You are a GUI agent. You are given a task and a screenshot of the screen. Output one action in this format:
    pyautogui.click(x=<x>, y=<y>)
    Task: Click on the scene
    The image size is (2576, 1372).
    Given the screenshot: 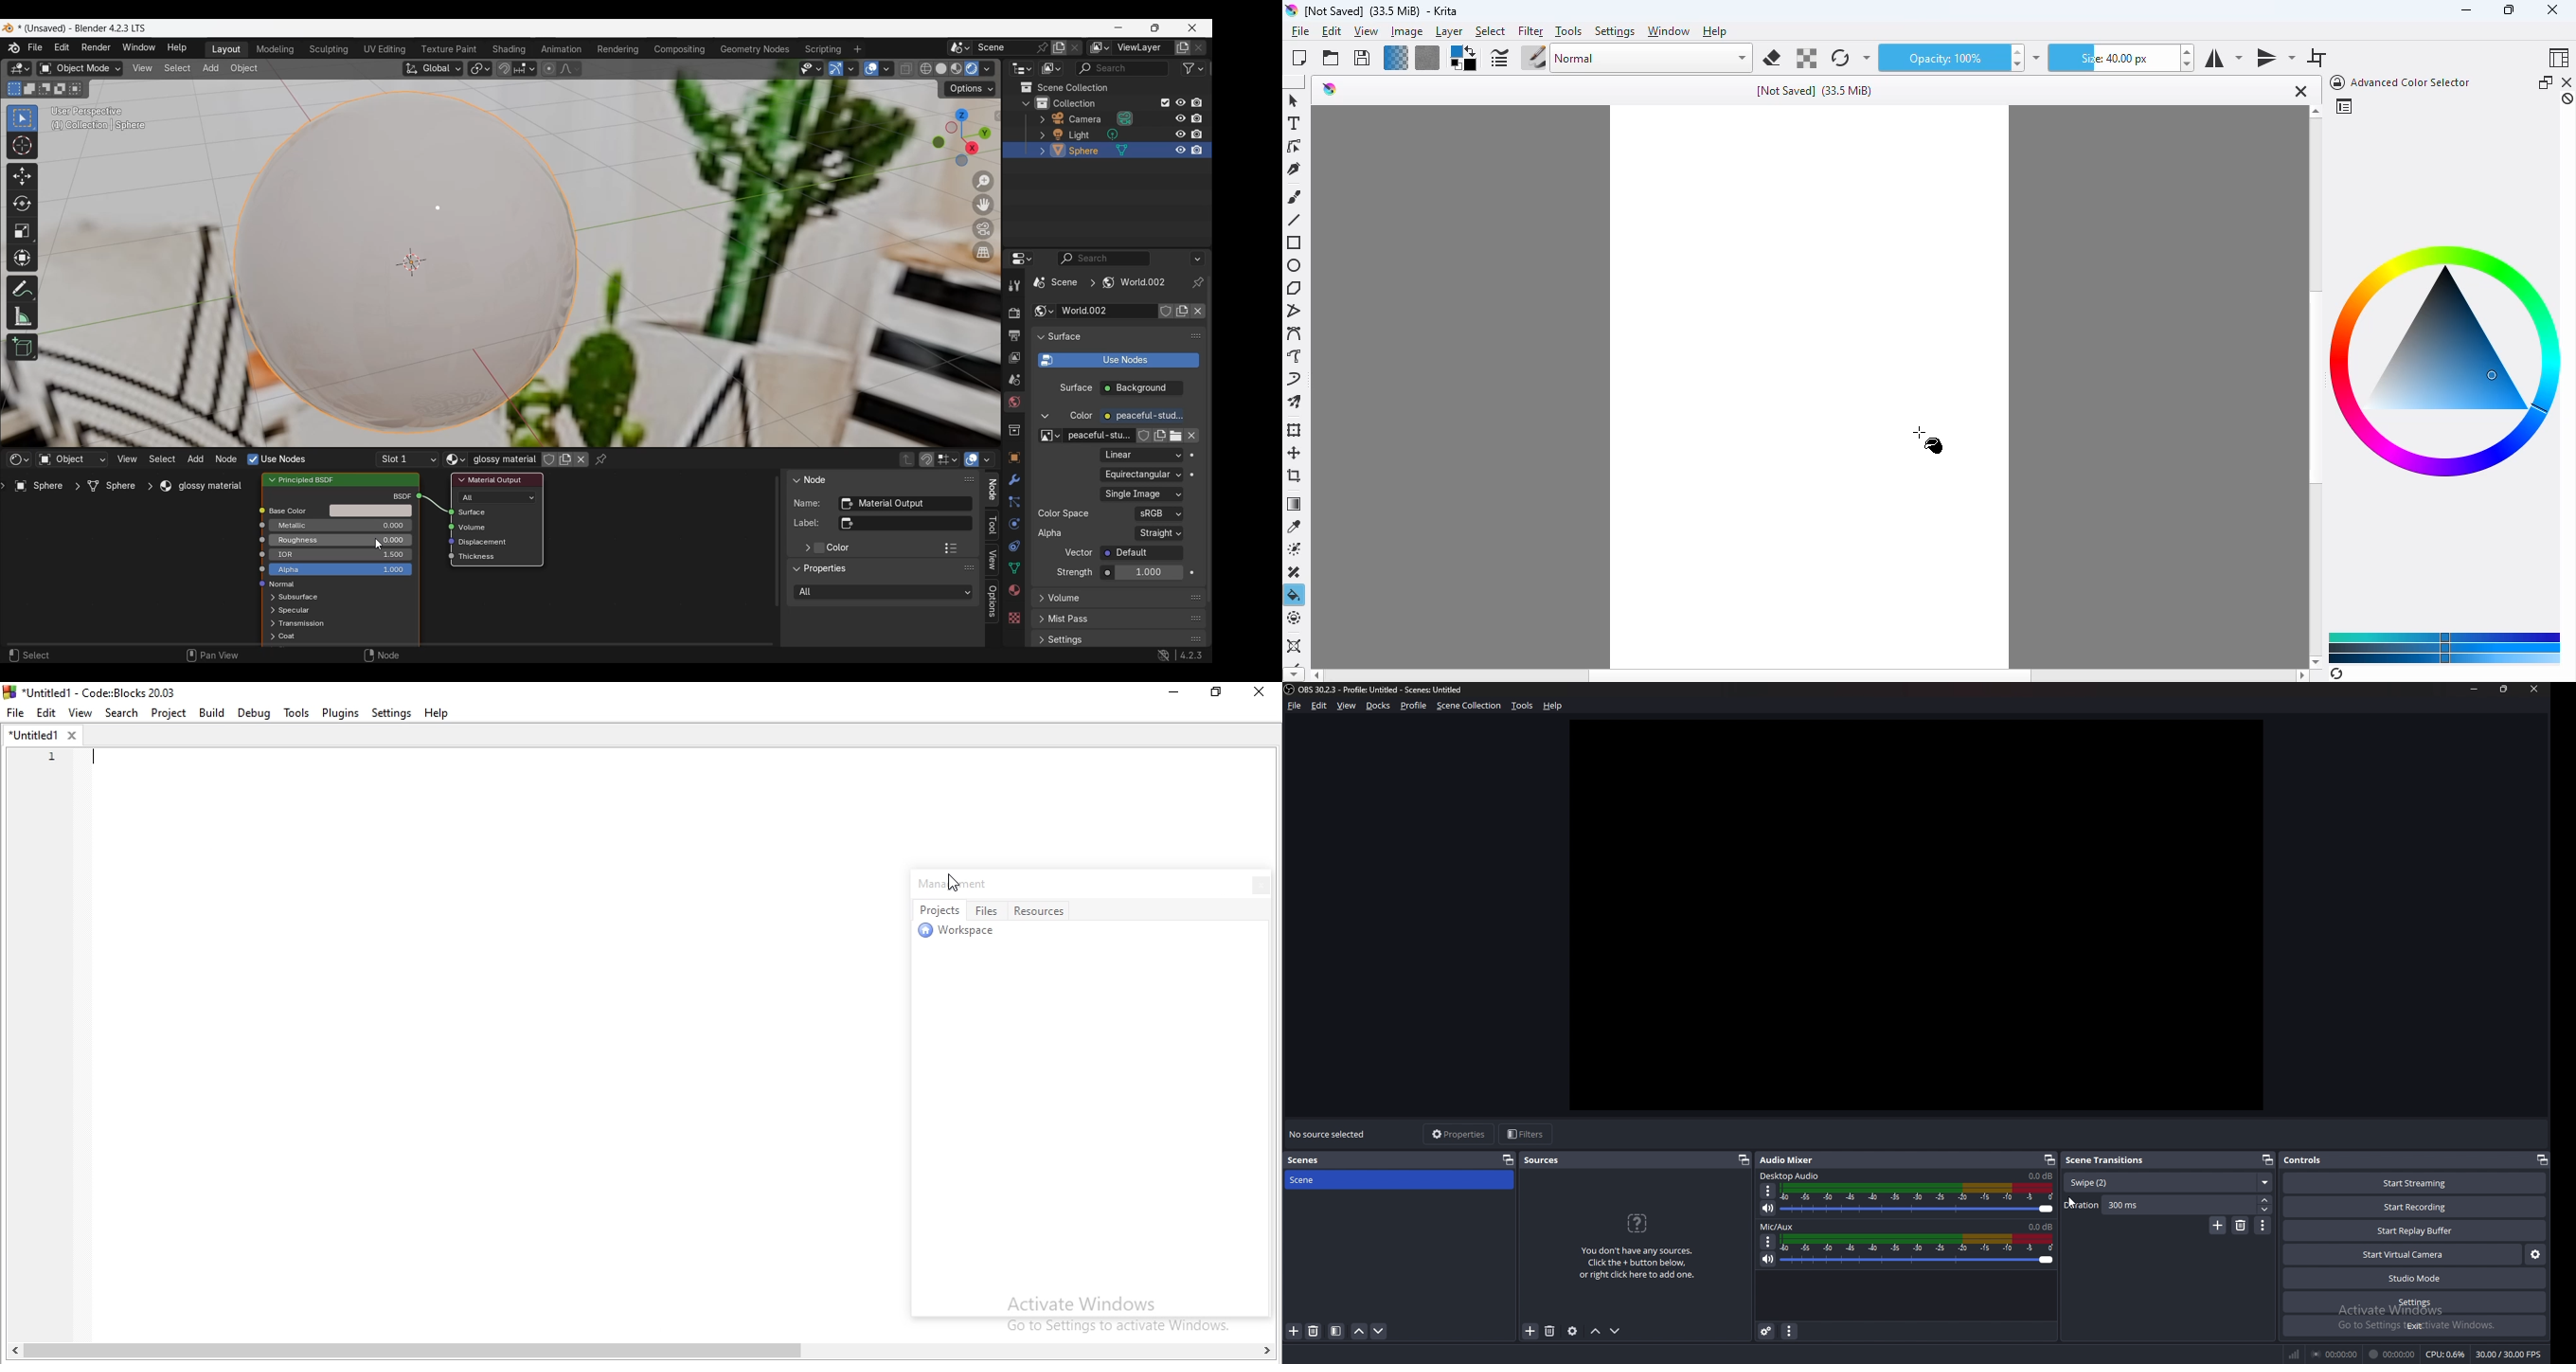 What is the action you would take?
    pyautogui.click(x=1326, y=1180)
    